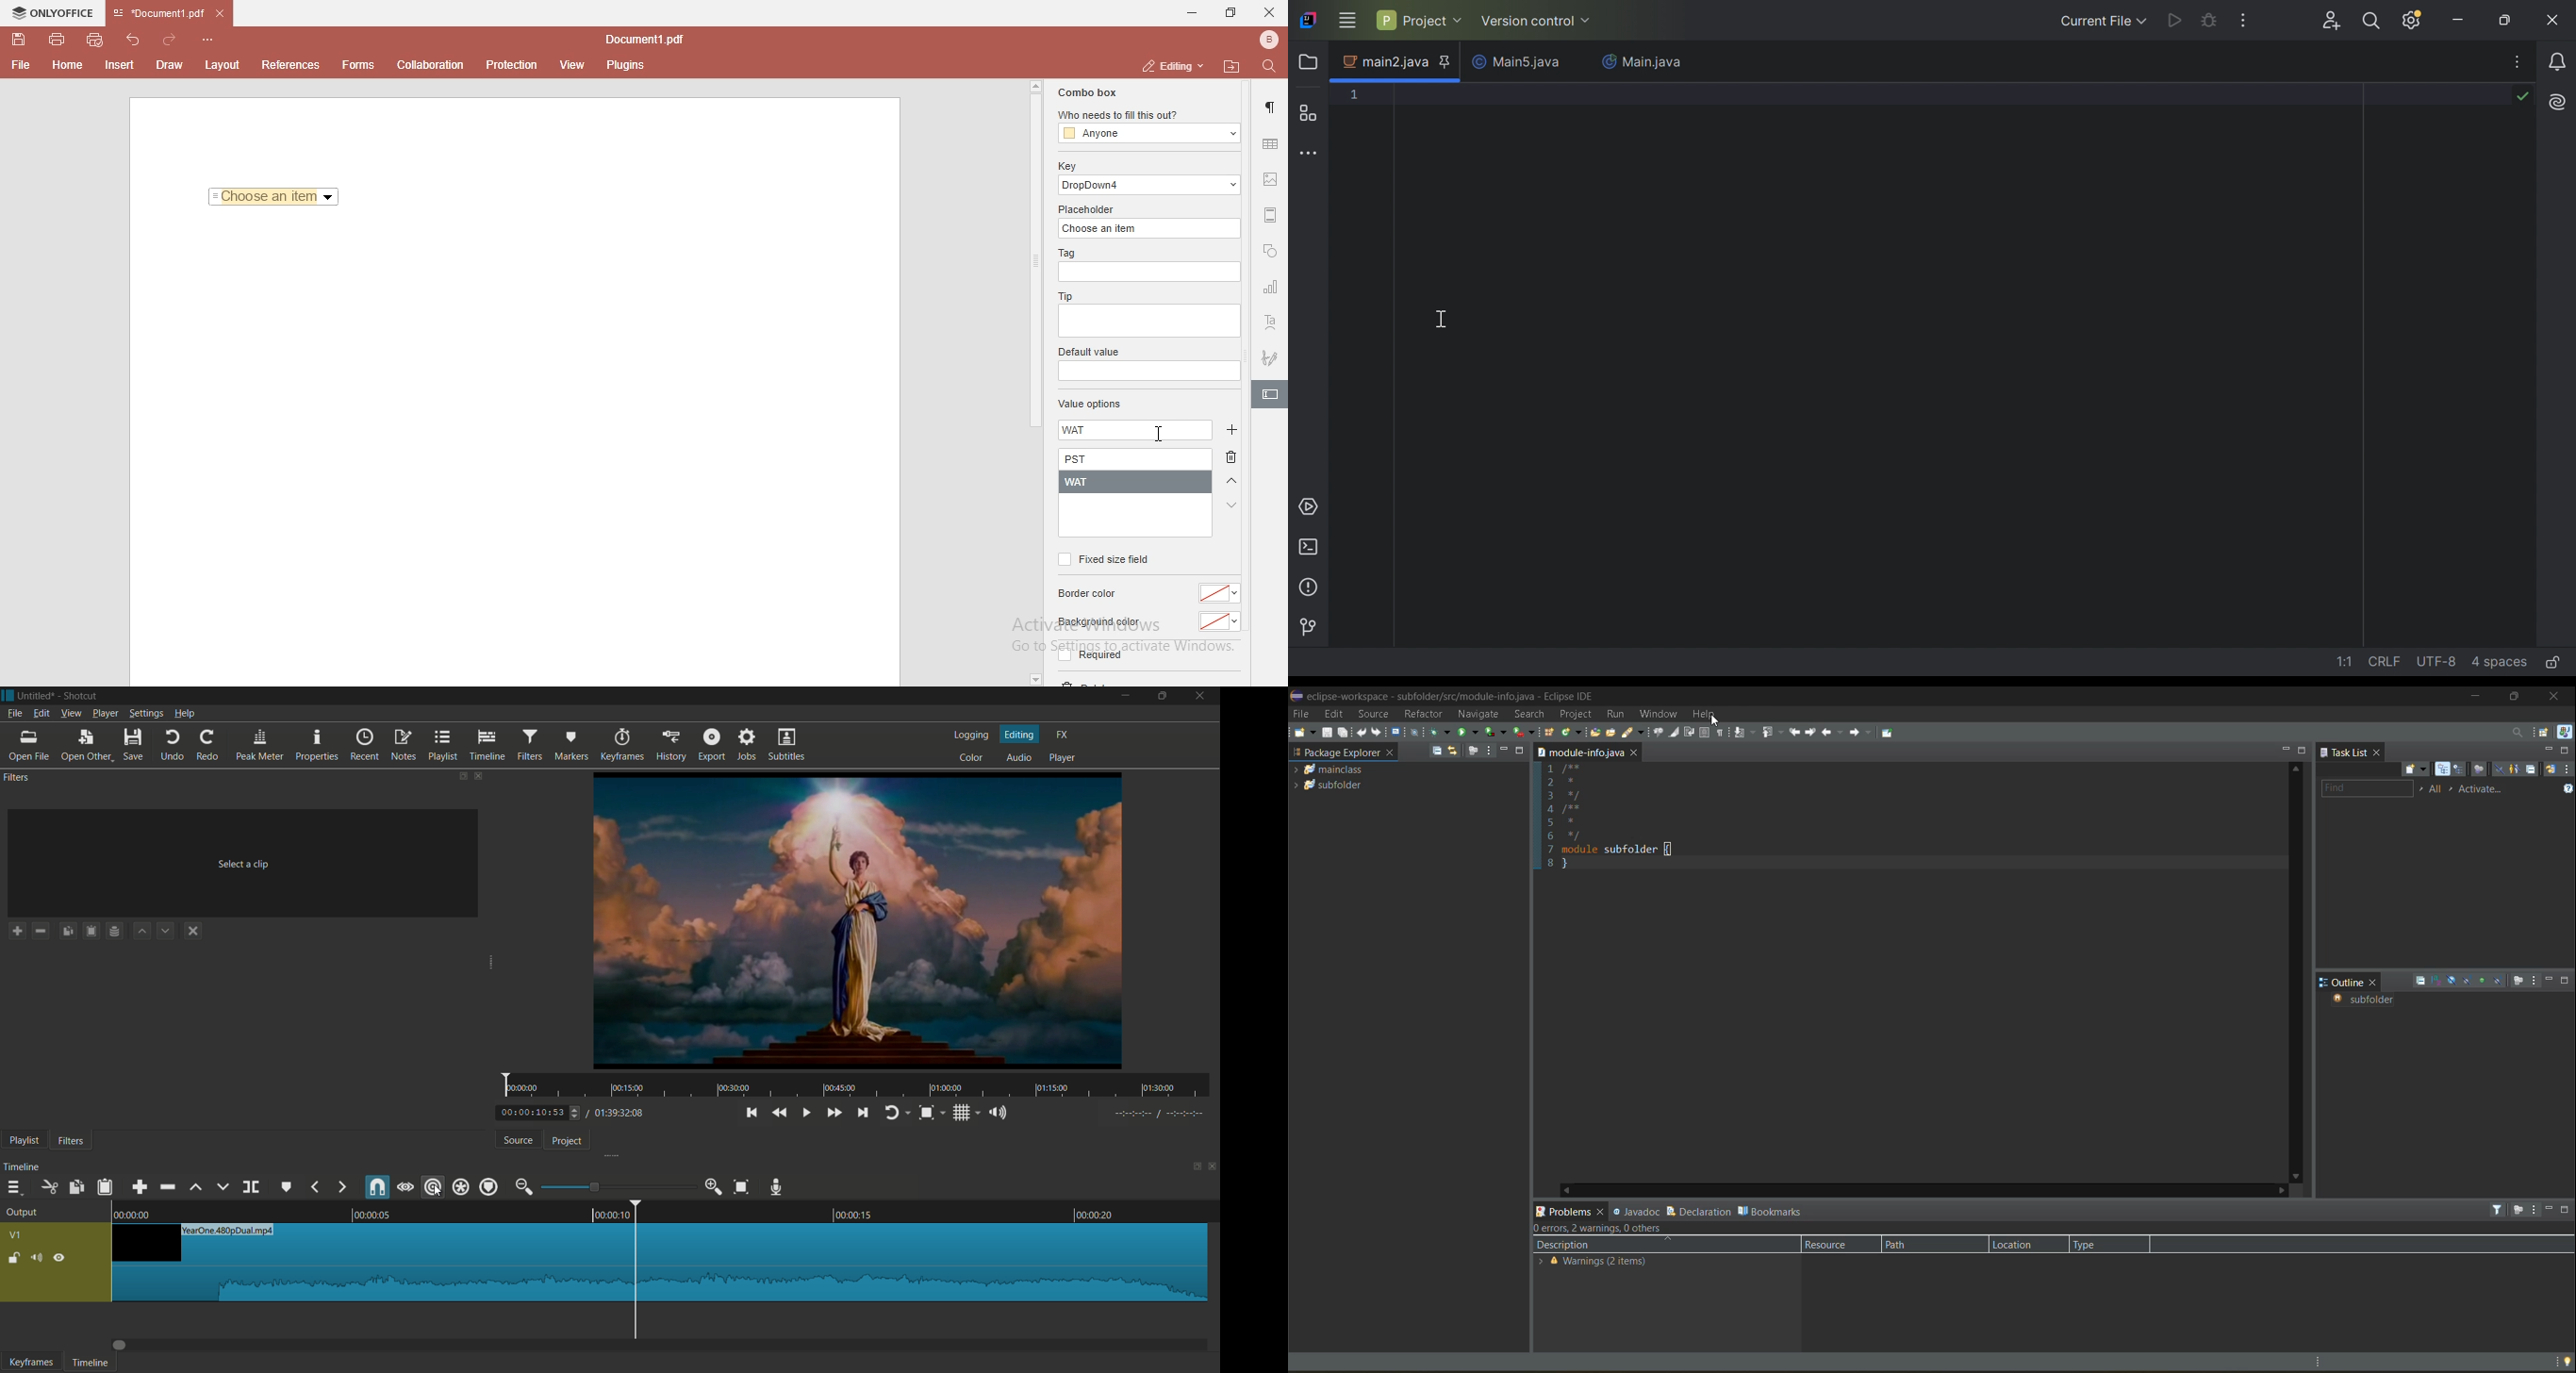 This screenshot has height=1400, width=2576. Describe the element at coordinates (430, 1187) in the screenshot. I see `ripple` at that location.